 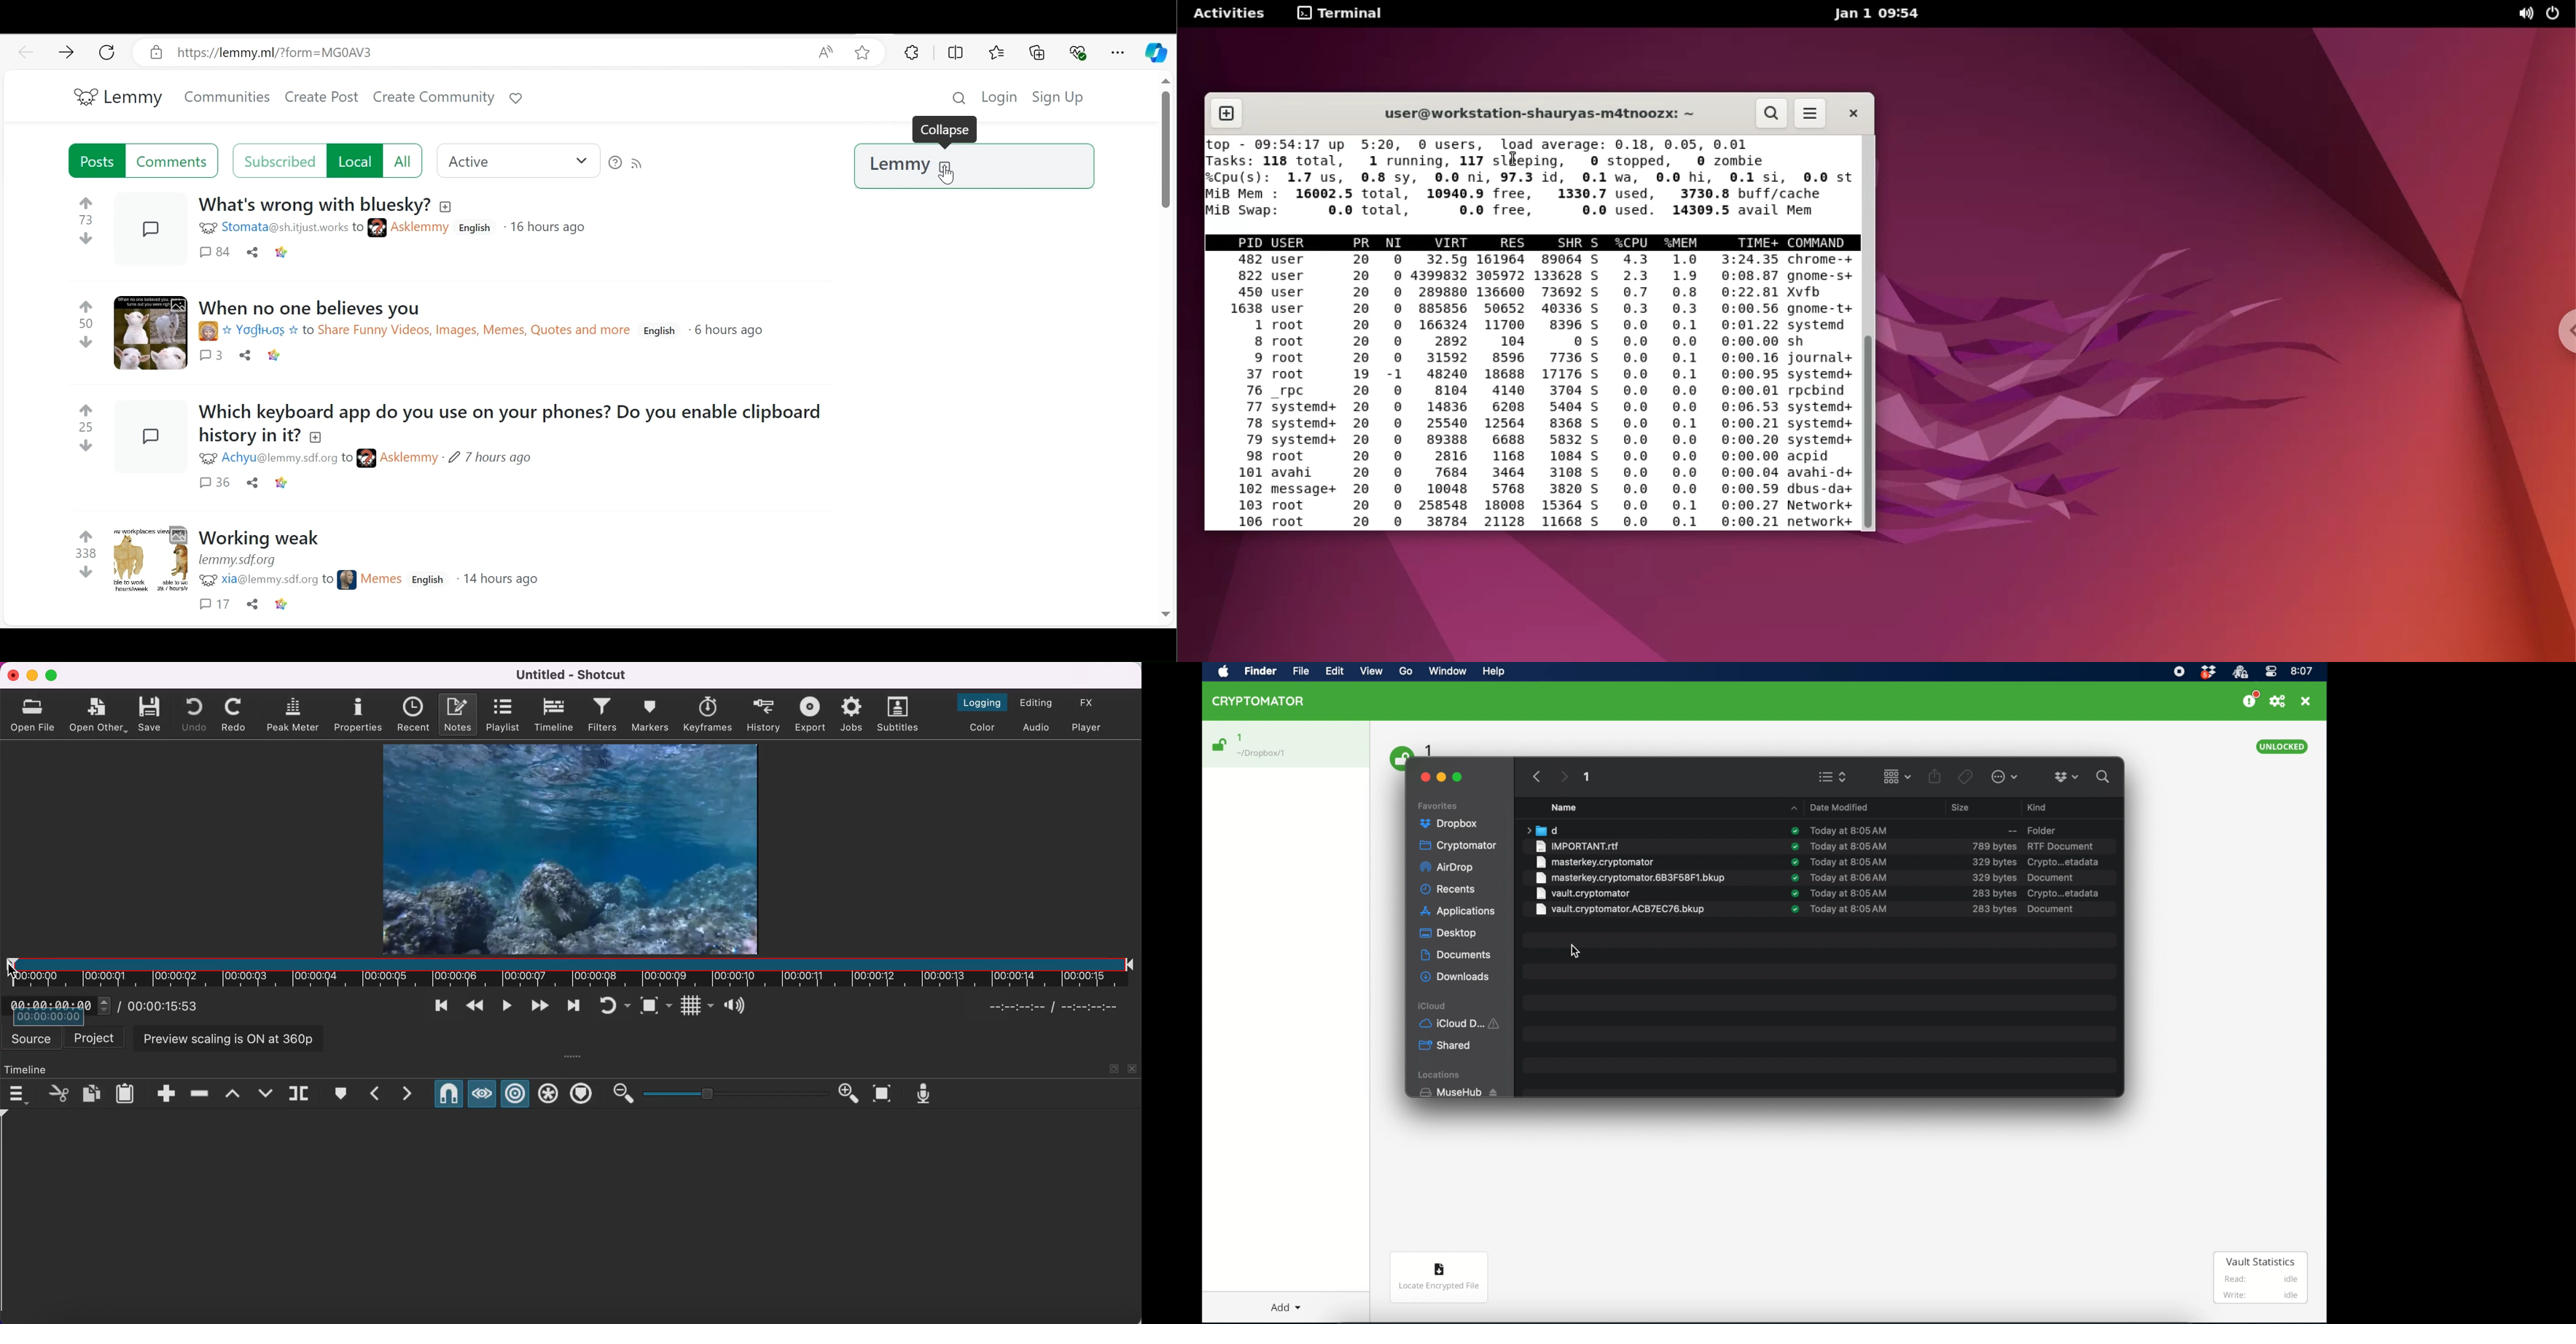 What do you see at coordinates (214, 251) in the screenshot?
I see `comments` at bounding box center [214, 251].